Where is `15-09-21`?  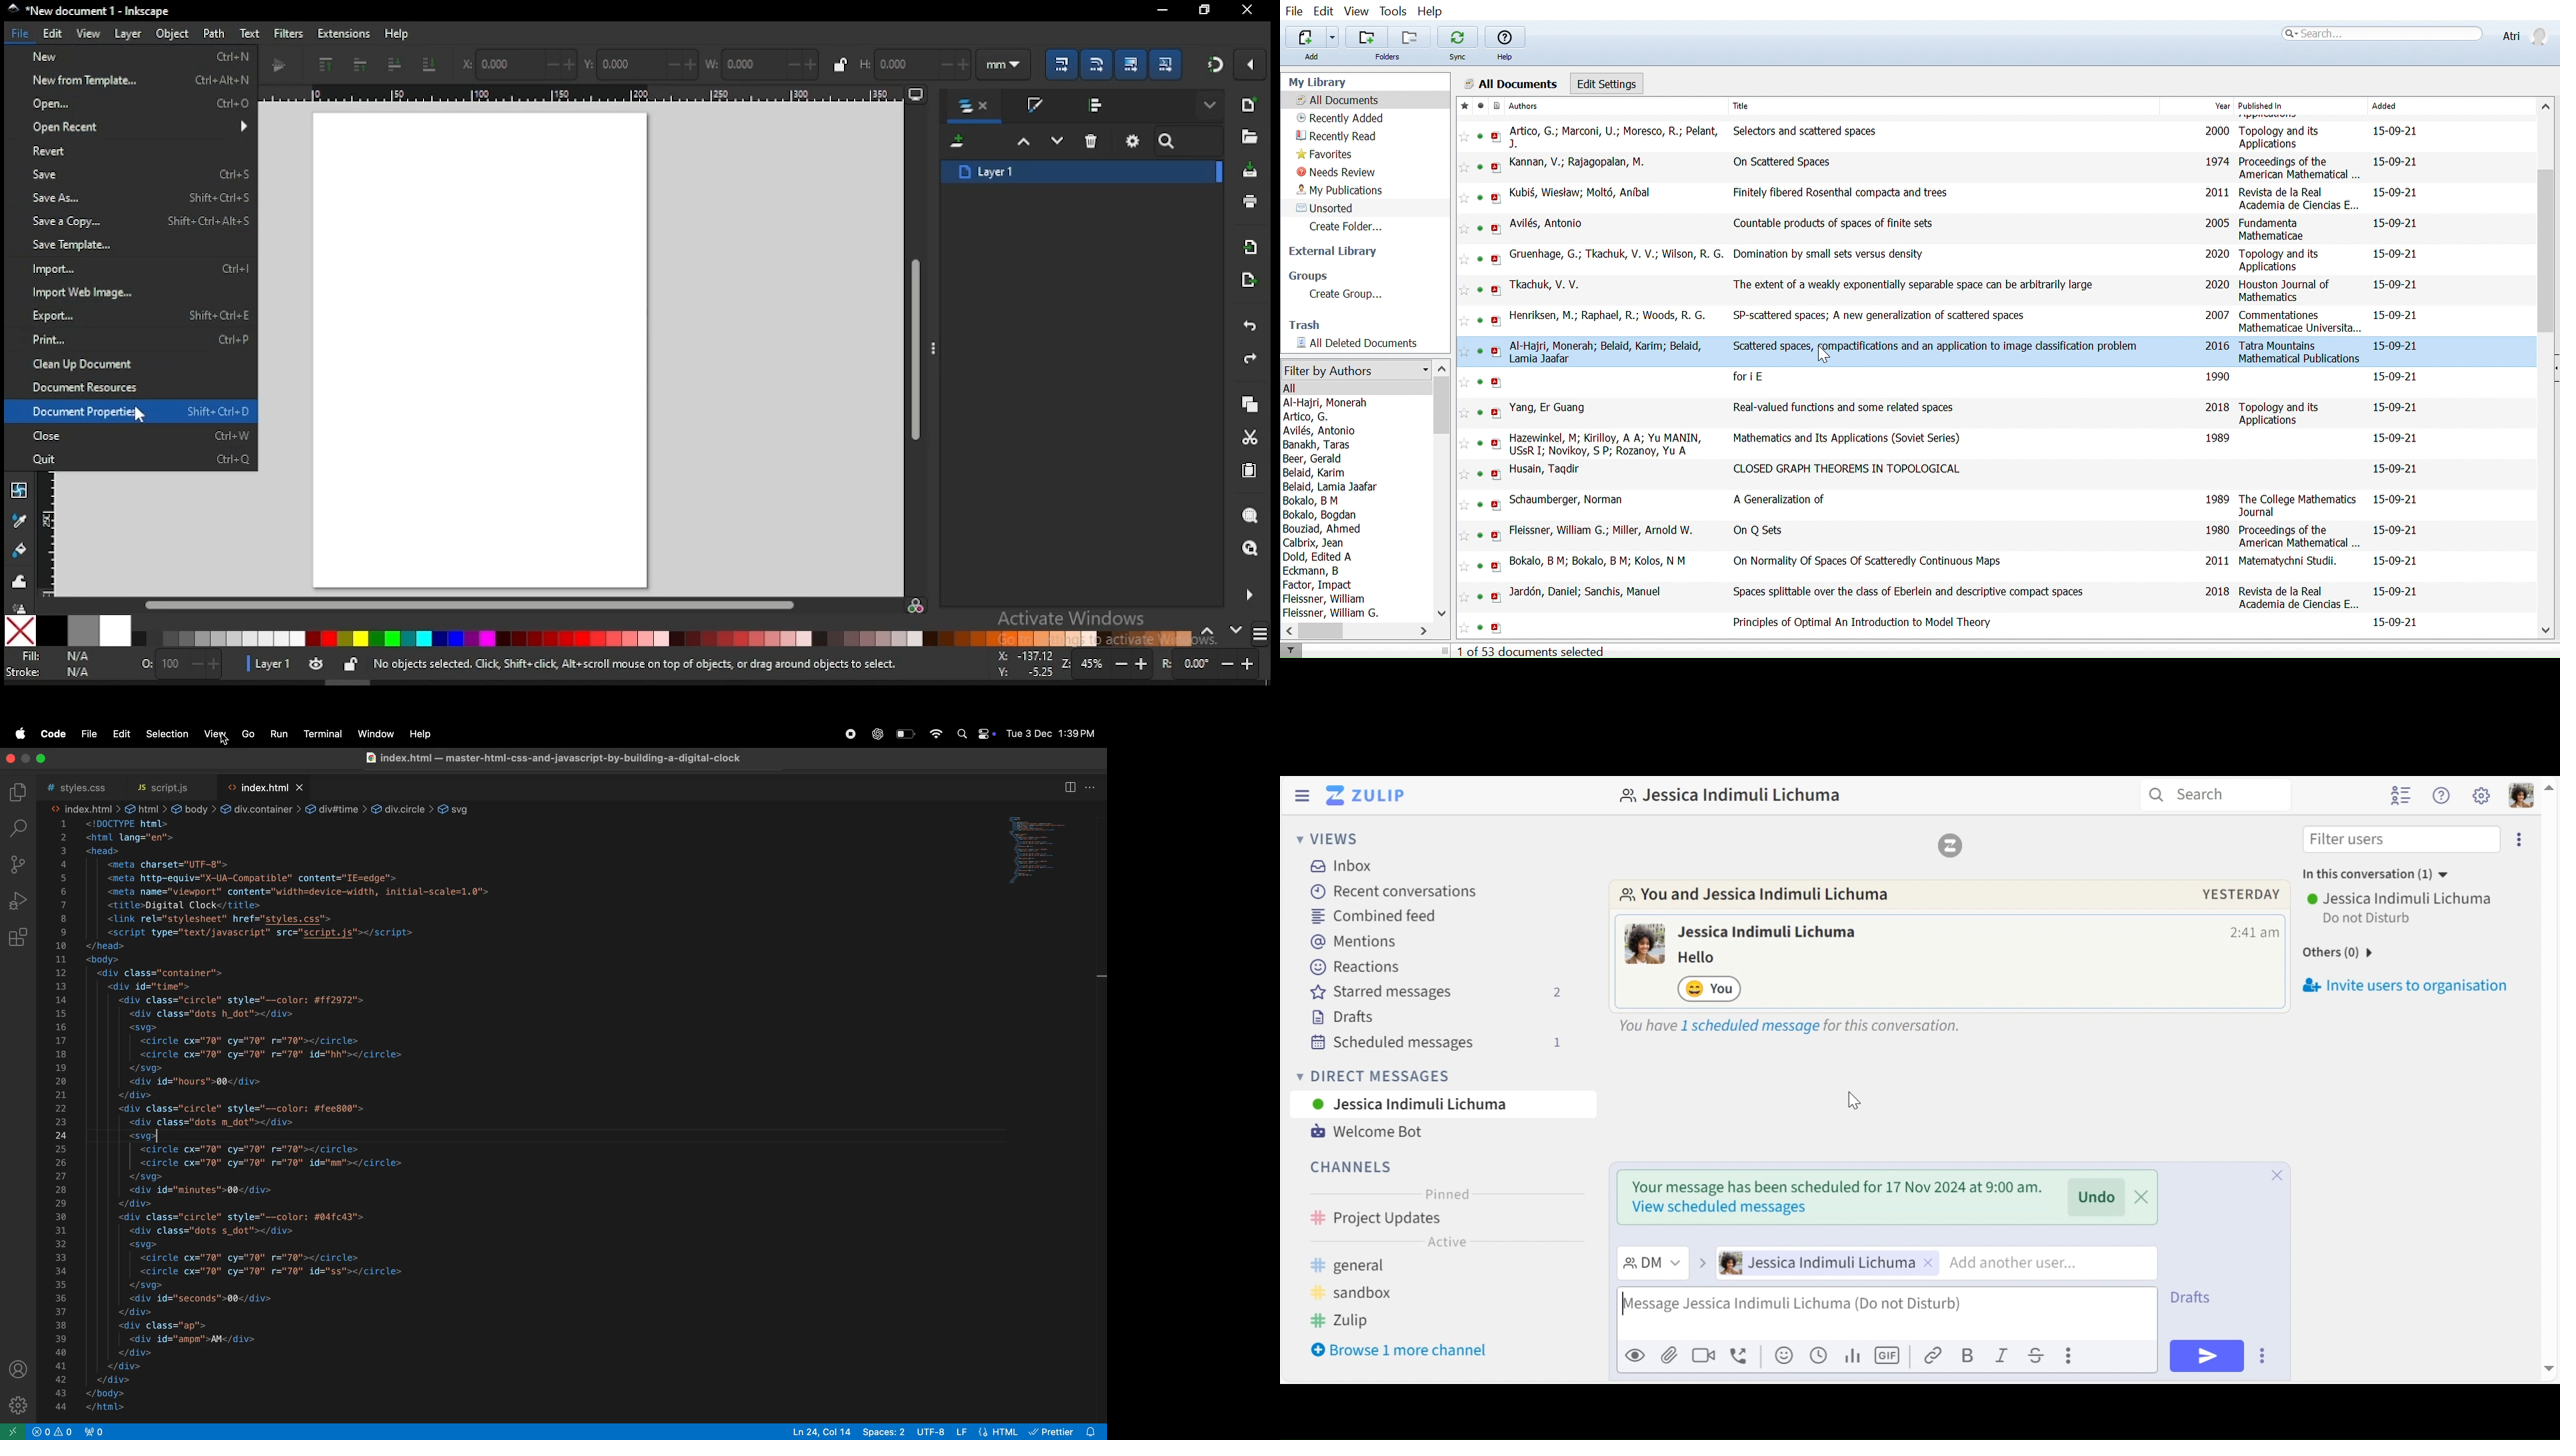 15-09-21 is located at coordinates (2397, 593).